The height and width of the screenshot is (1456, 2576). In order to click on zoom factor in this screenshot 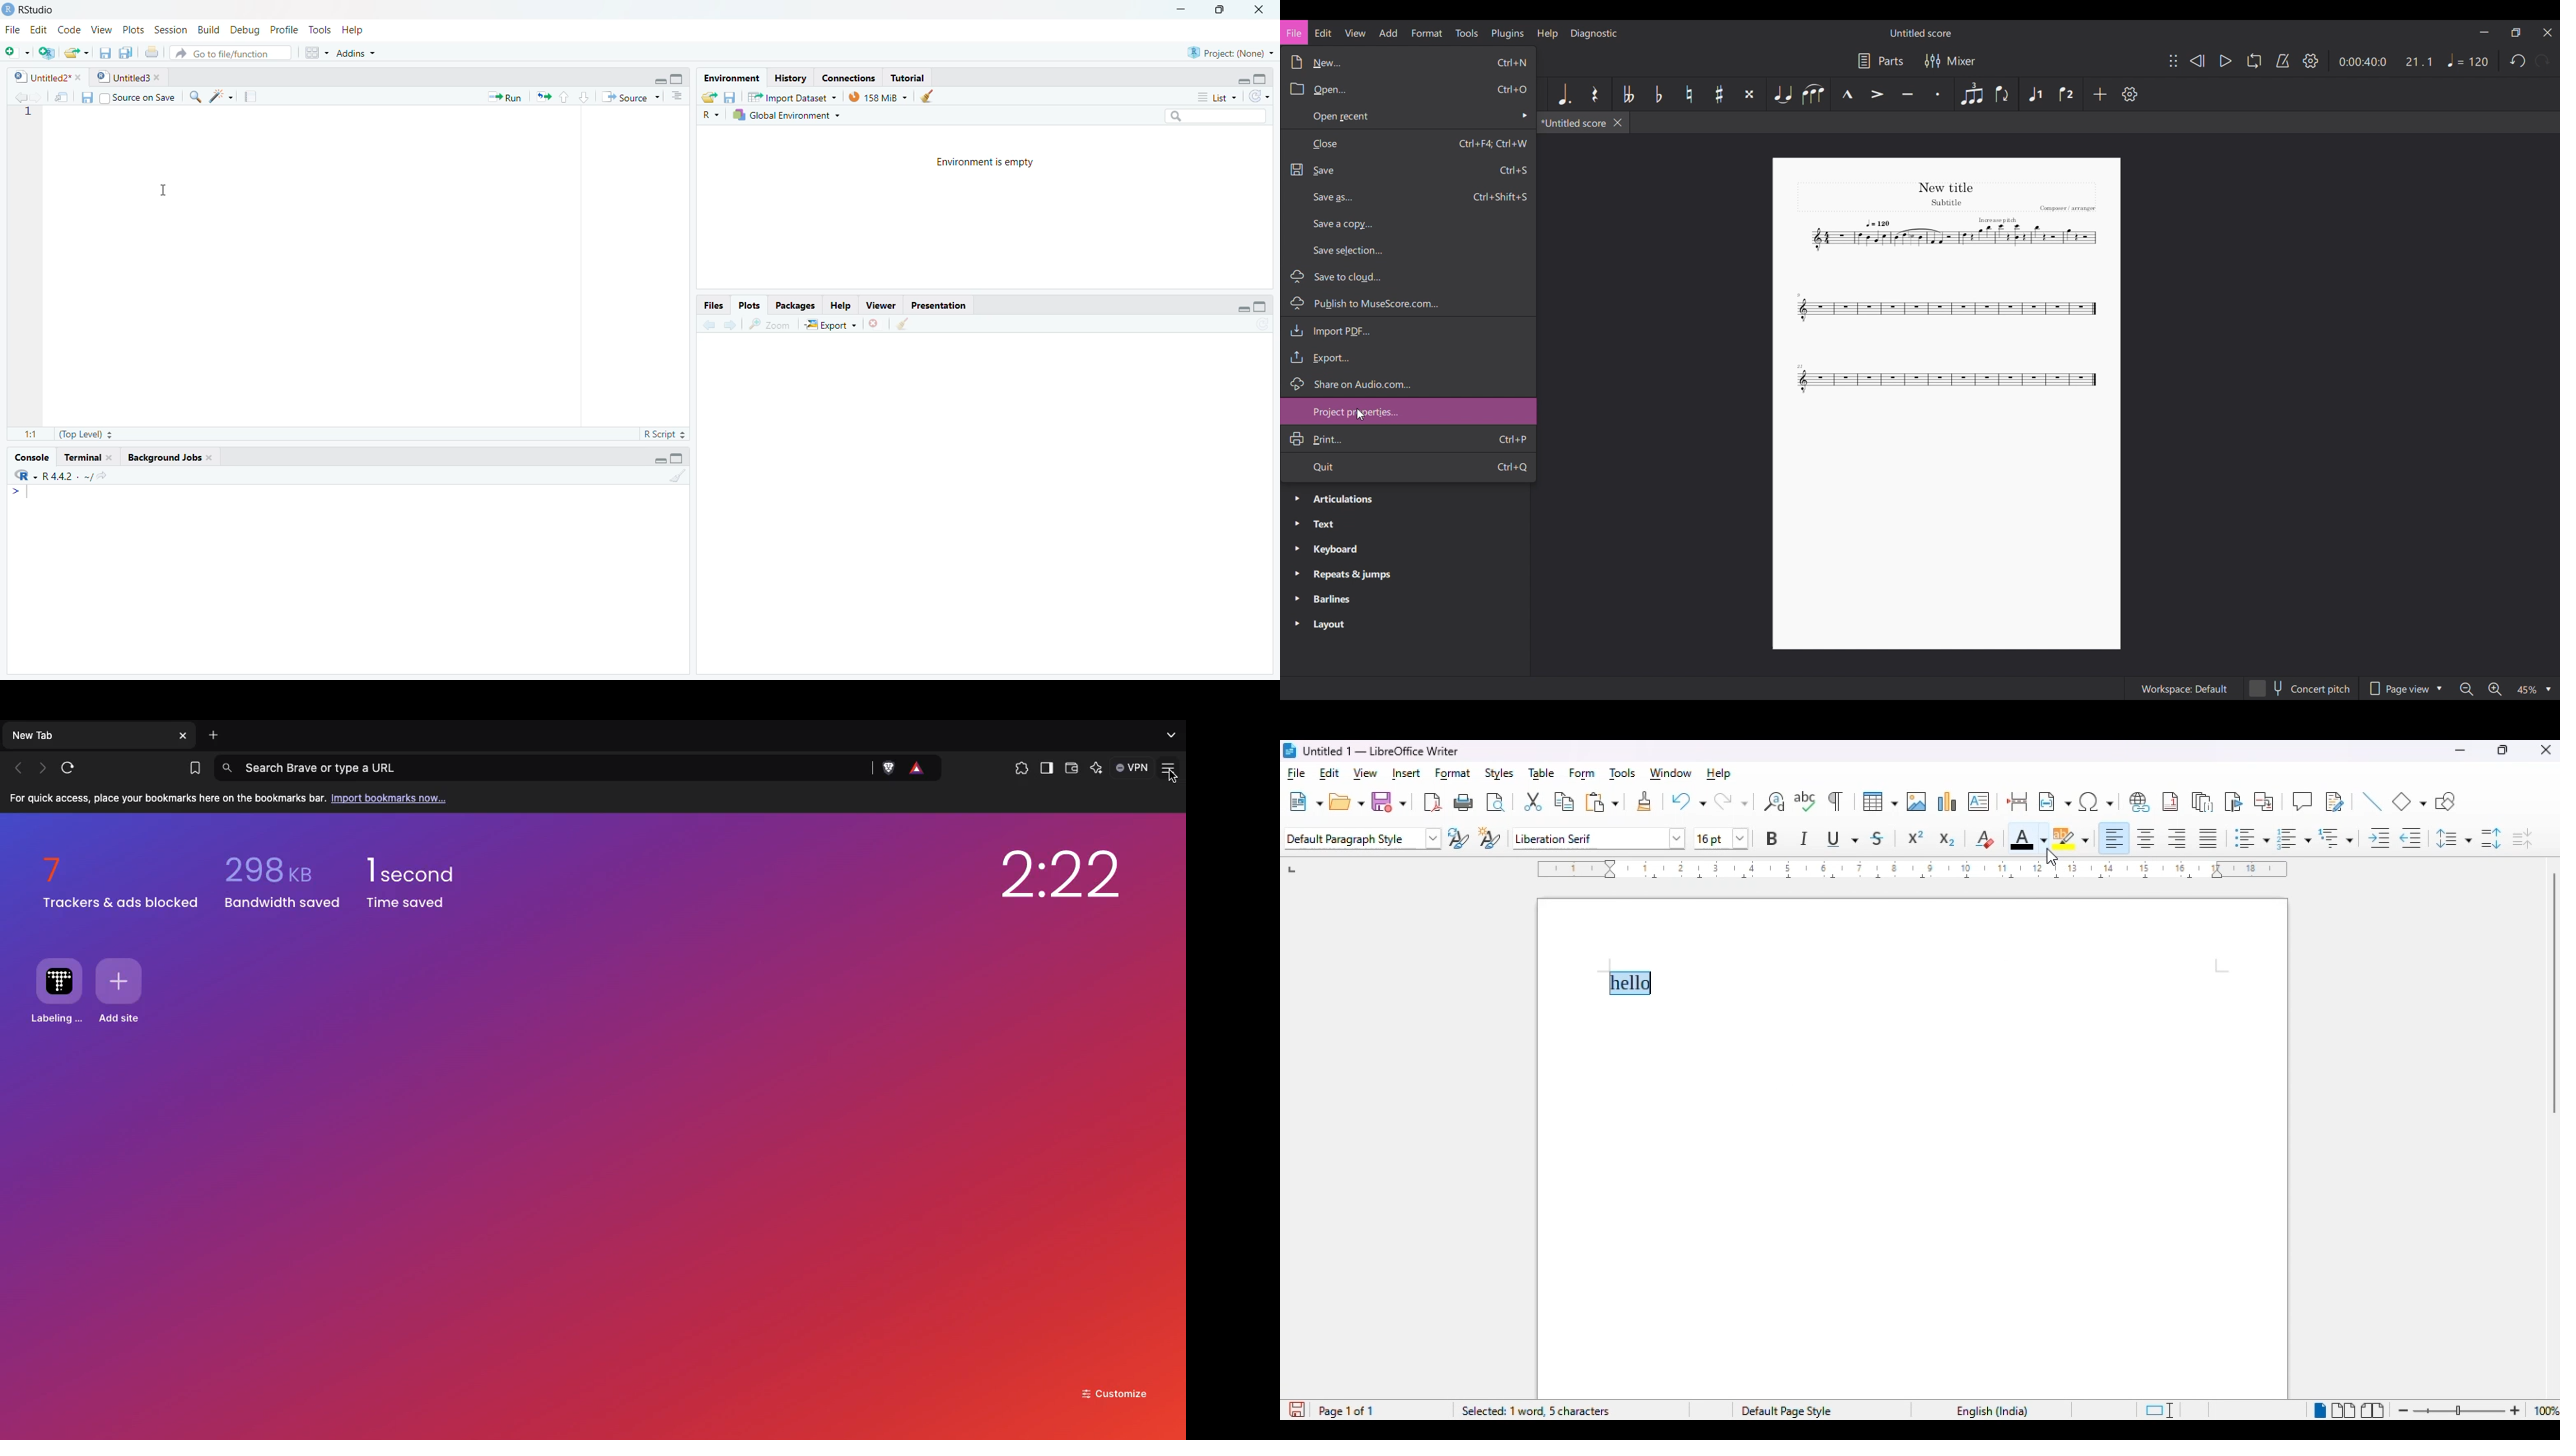, I will do `click(2545, 1410)`.